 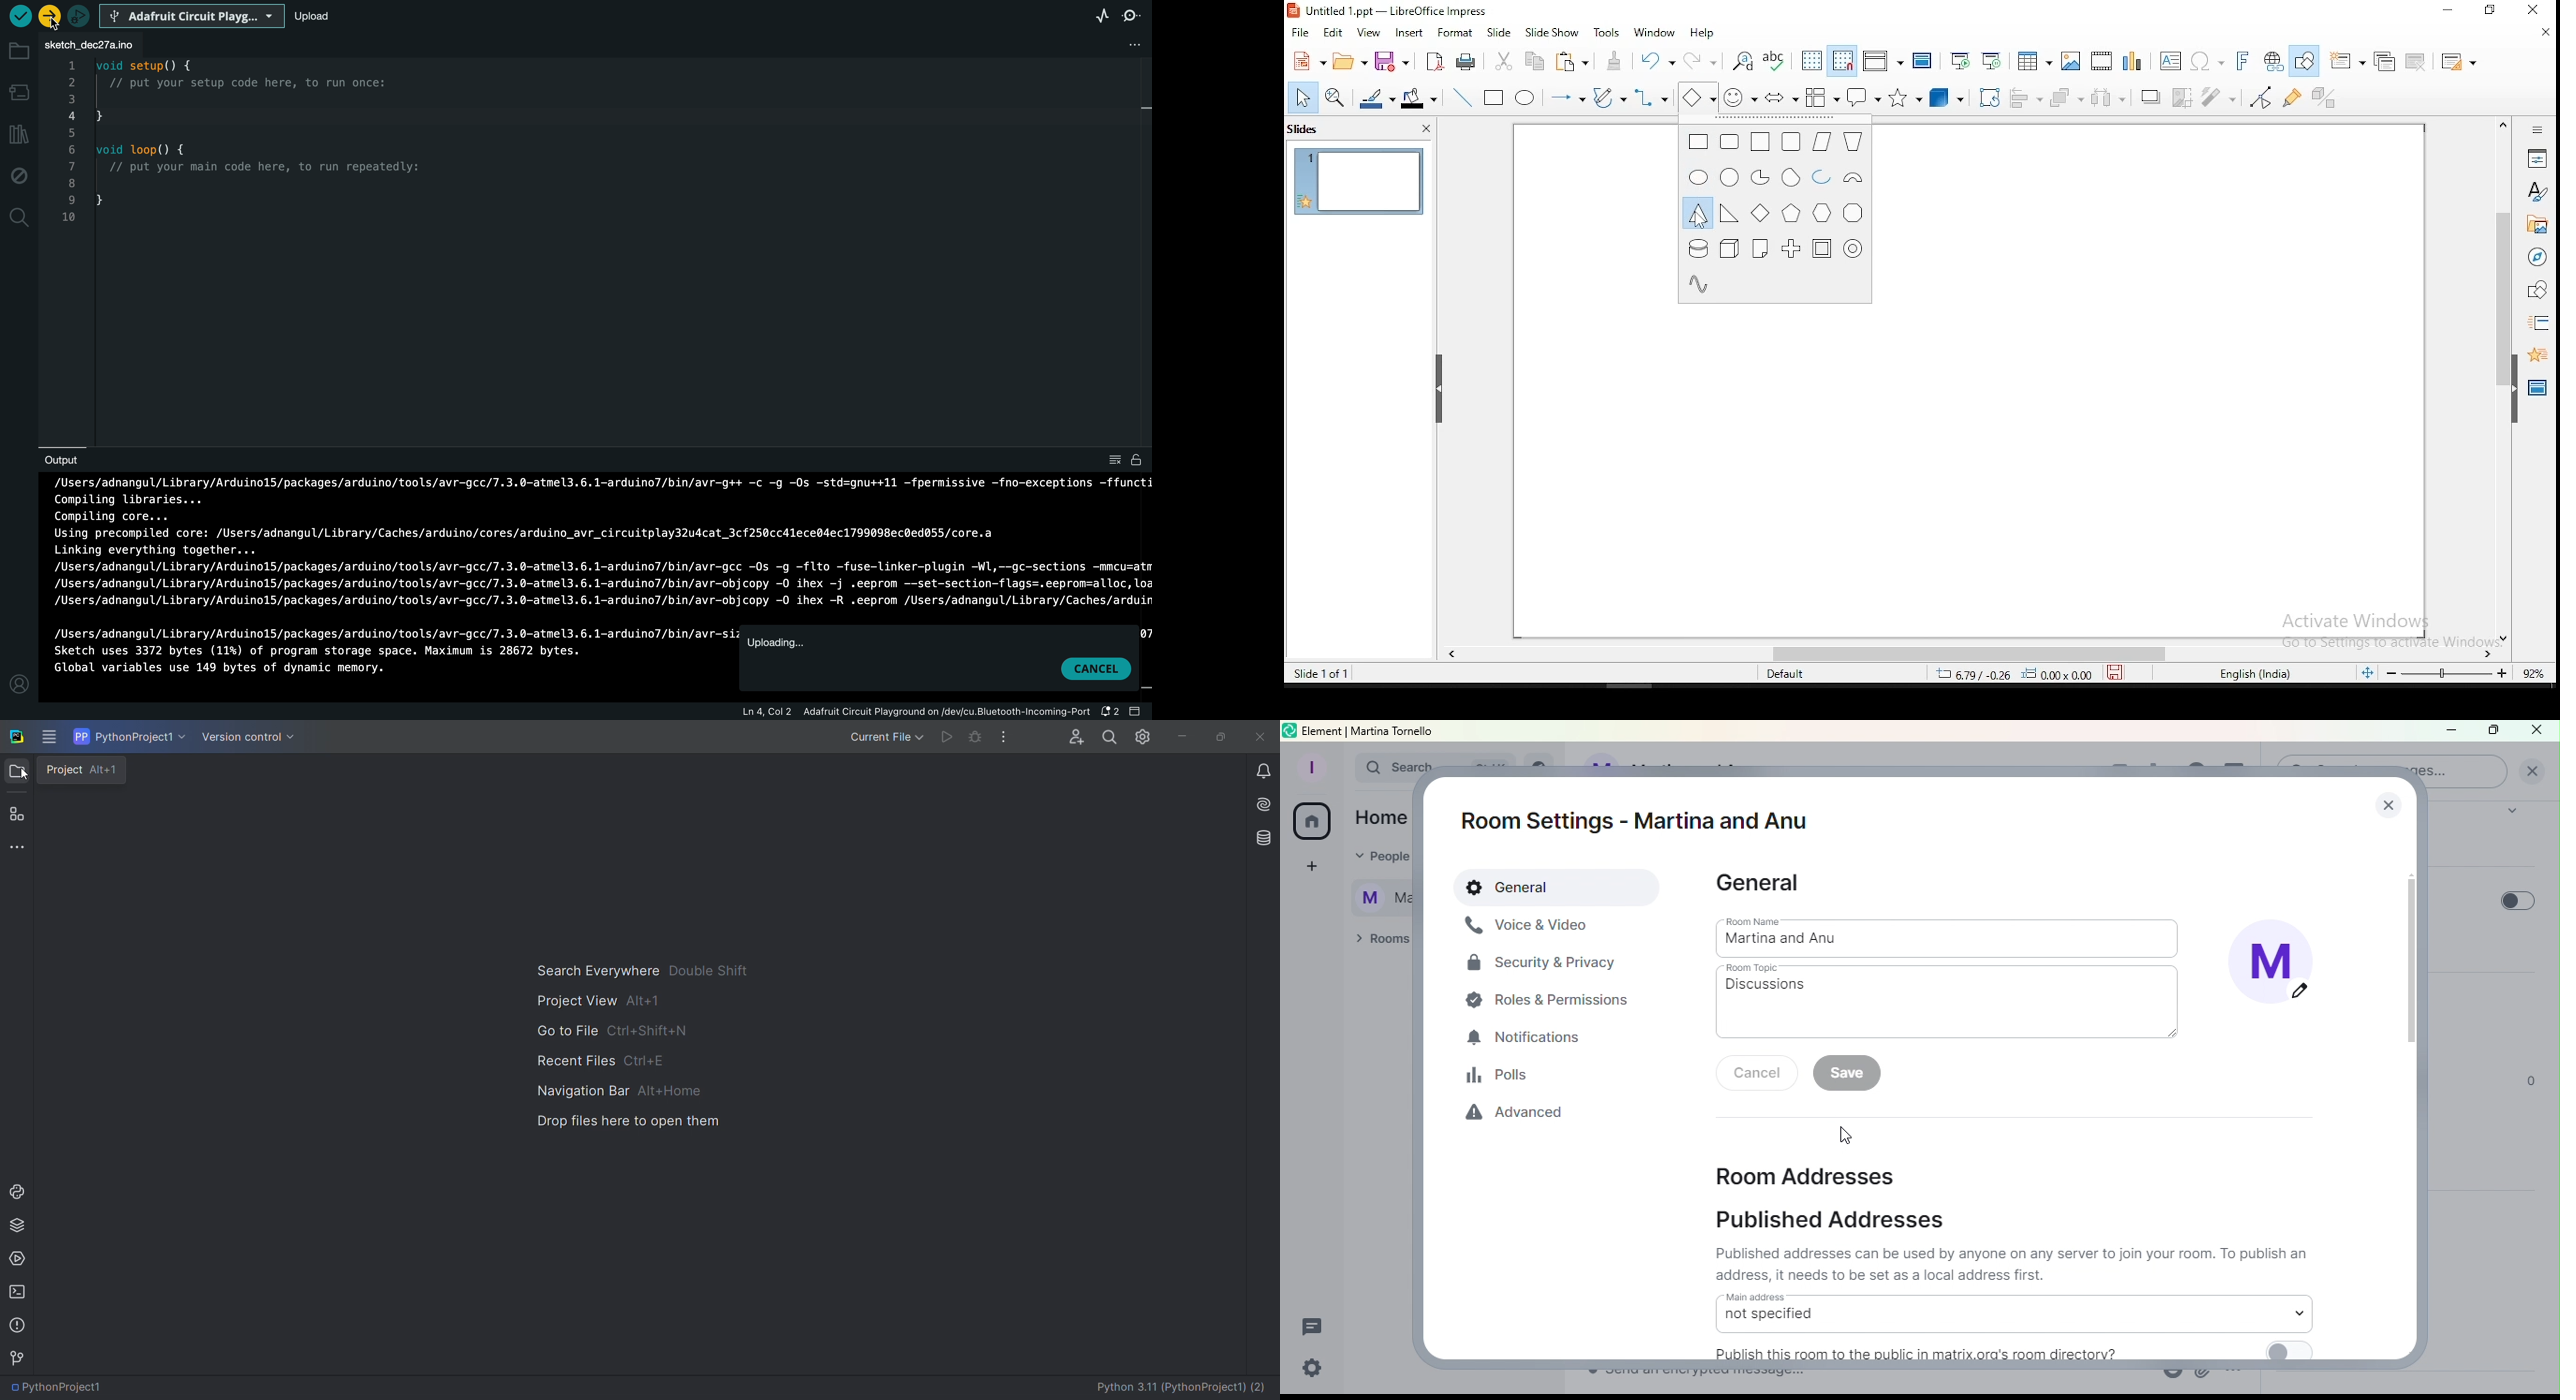 I want to click on English (India), so click(x=2254, y=675).